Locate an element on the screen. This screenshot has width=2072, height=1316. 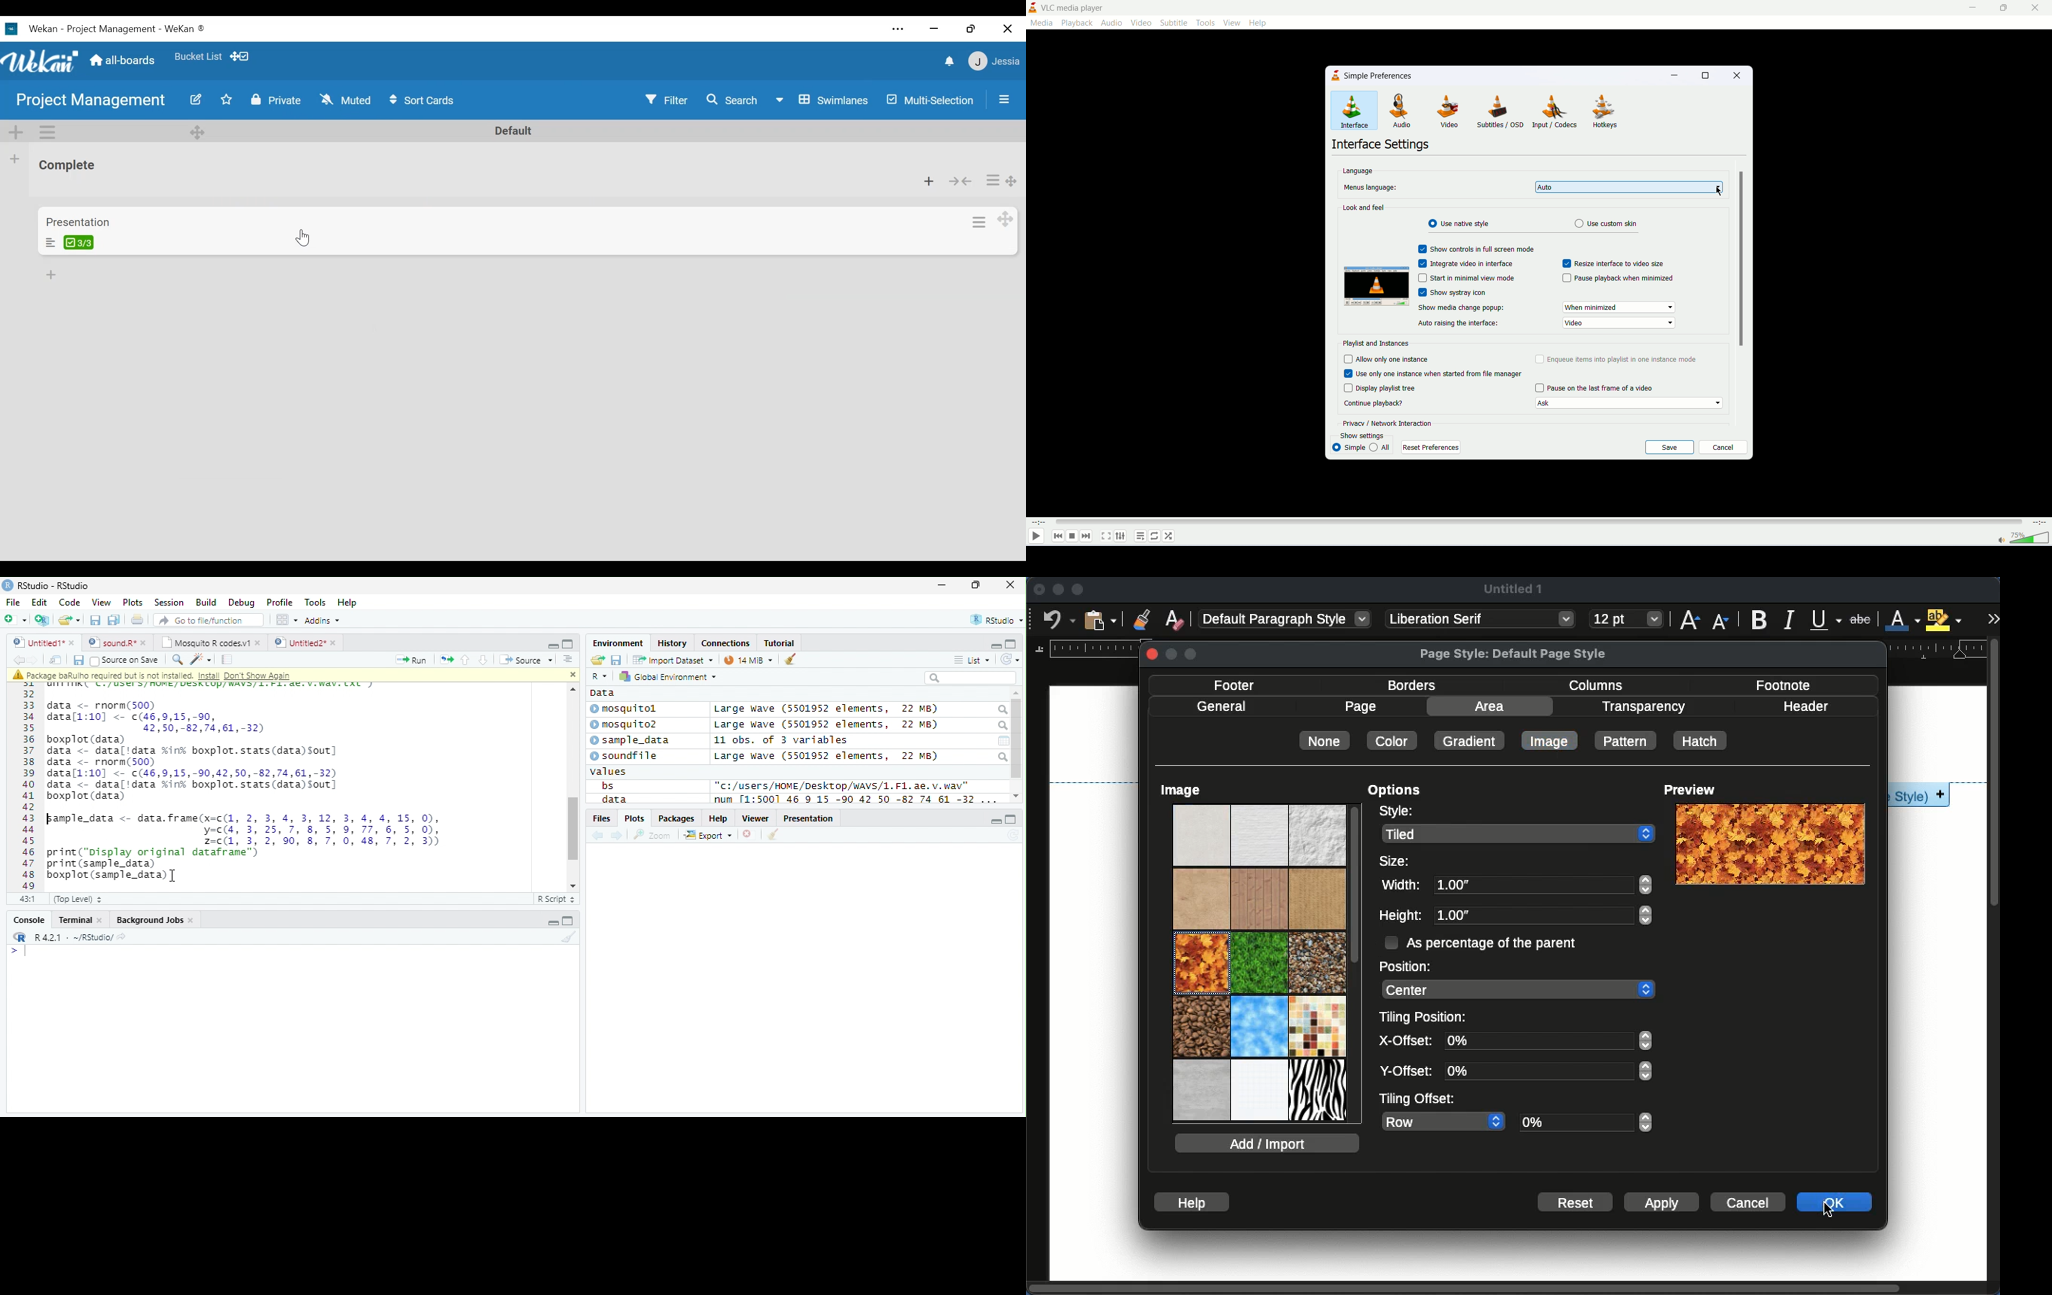
Sidebar is located at coordinates (1005, 99).